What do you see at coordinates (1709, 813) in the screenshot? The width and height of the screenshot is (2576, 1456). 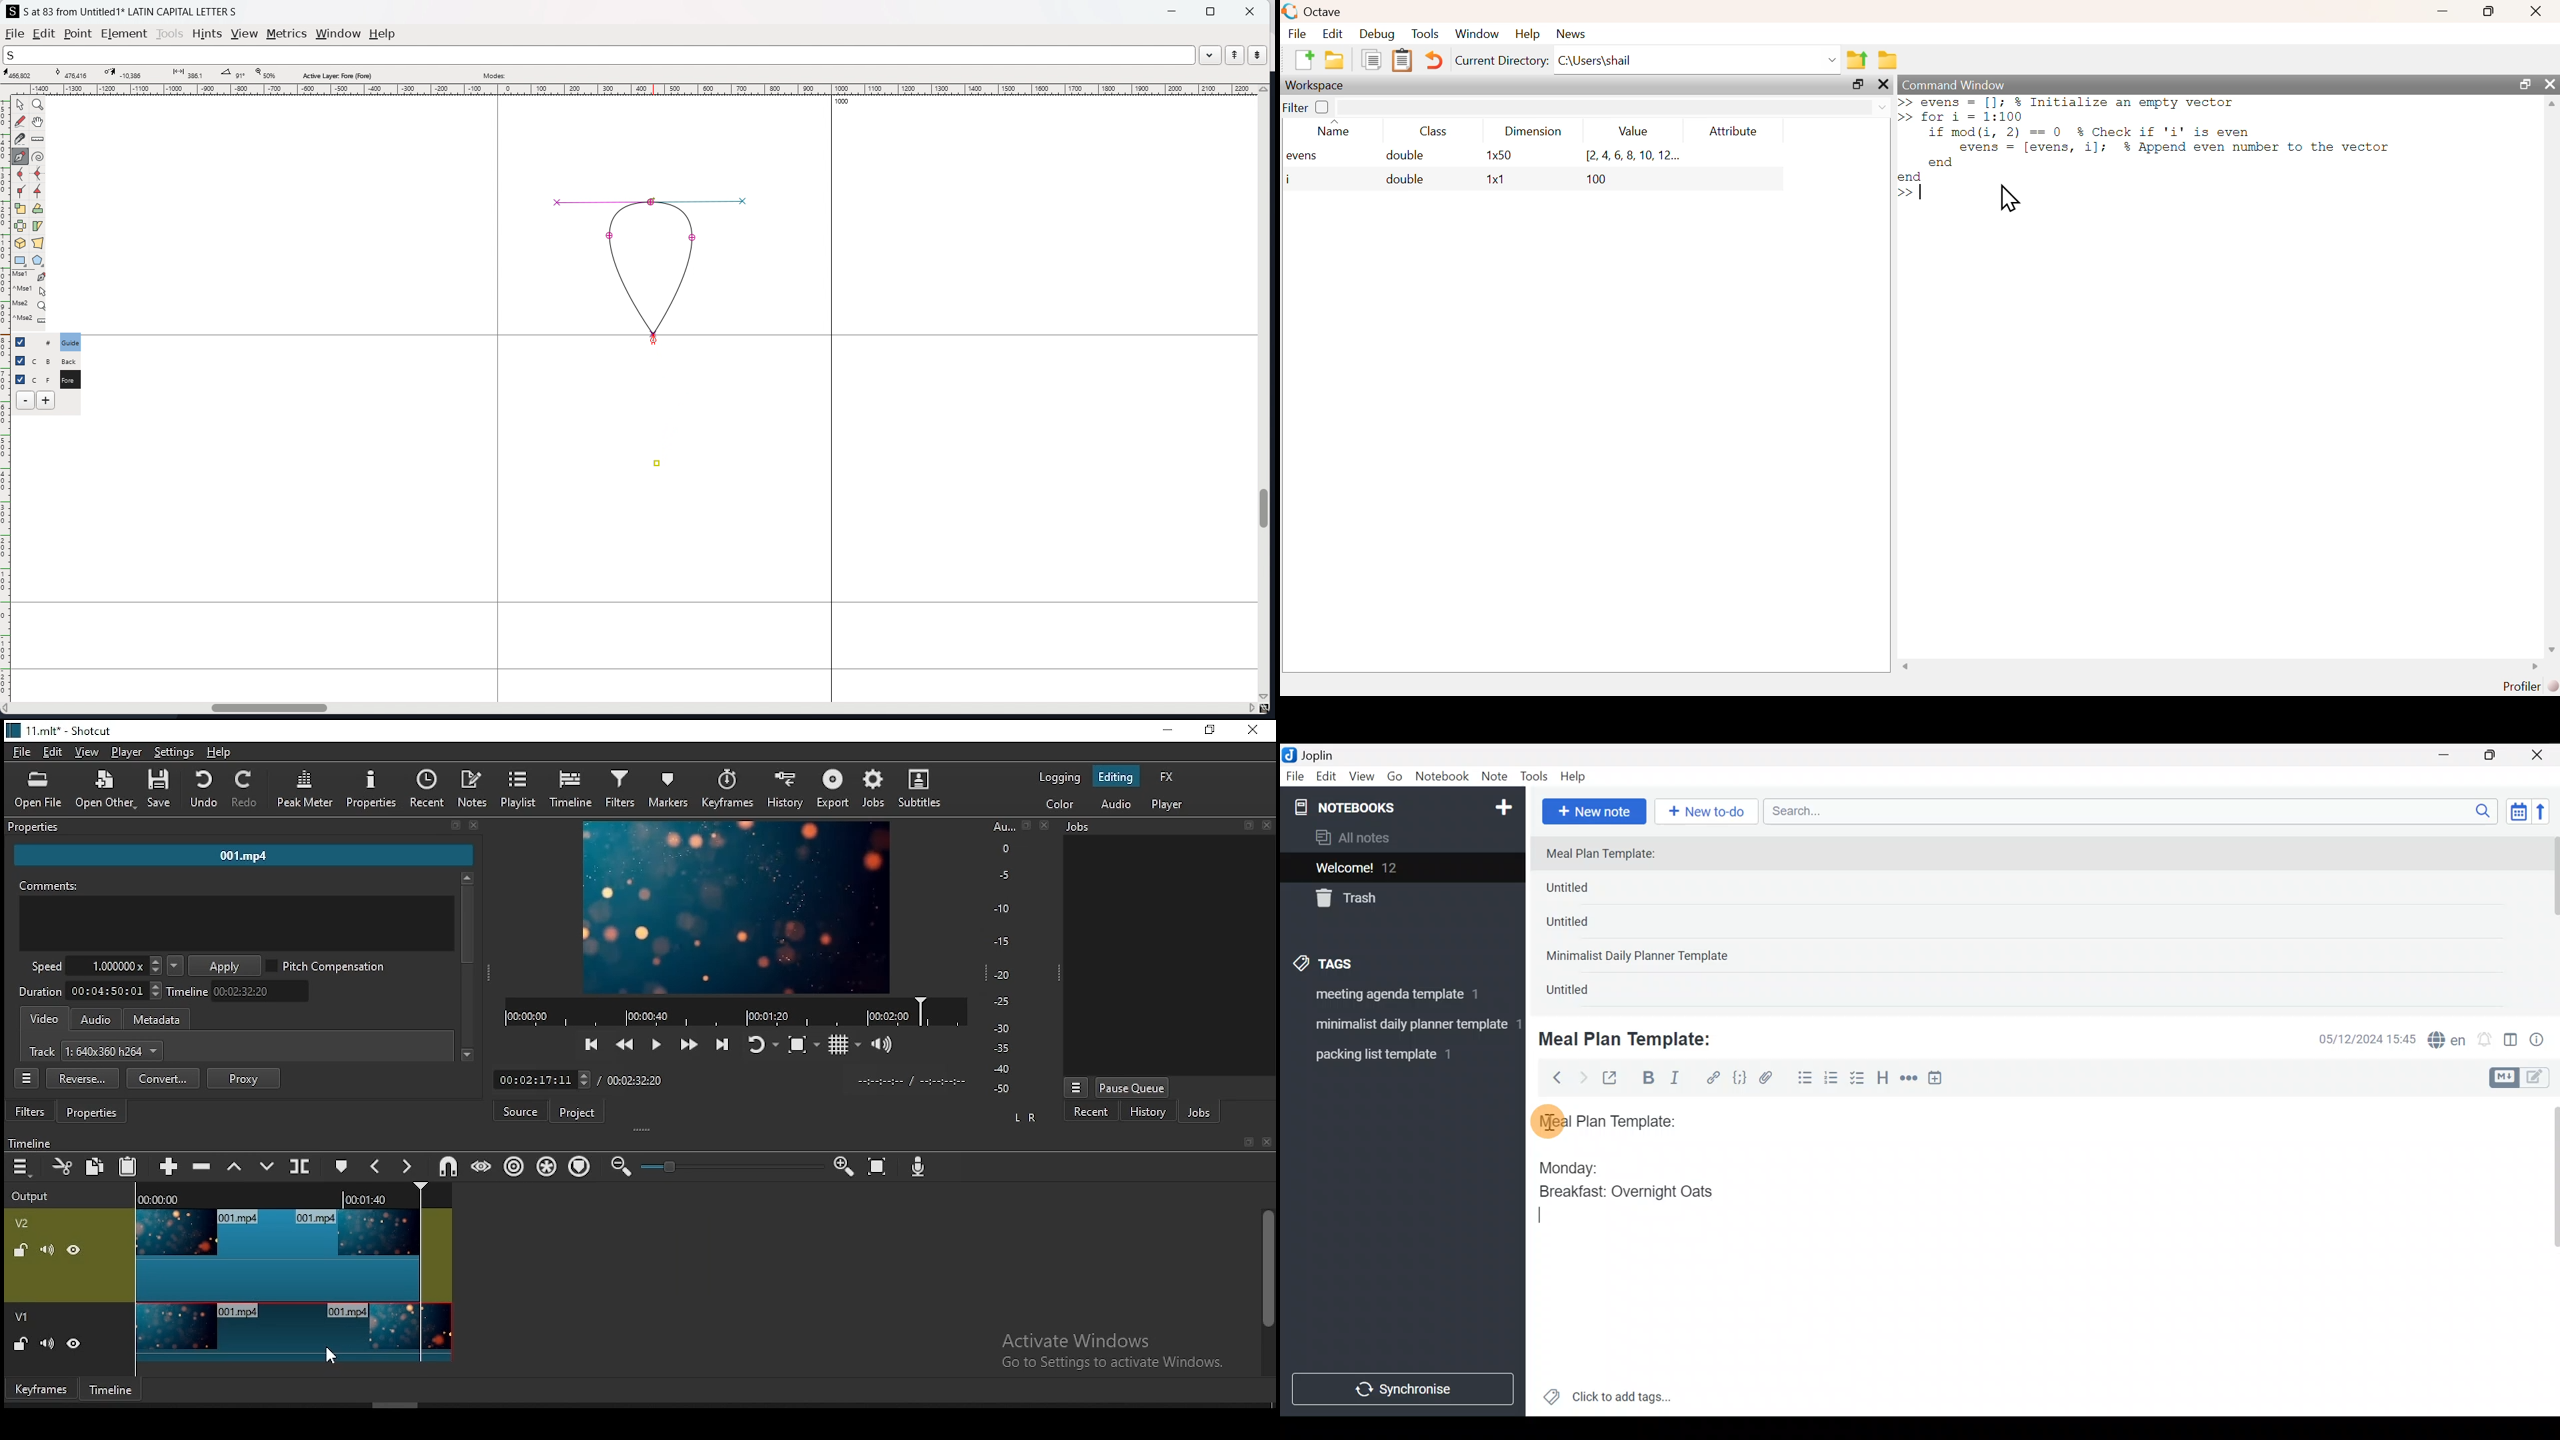 I see `New to-do` at bounding box center [1709, 813].